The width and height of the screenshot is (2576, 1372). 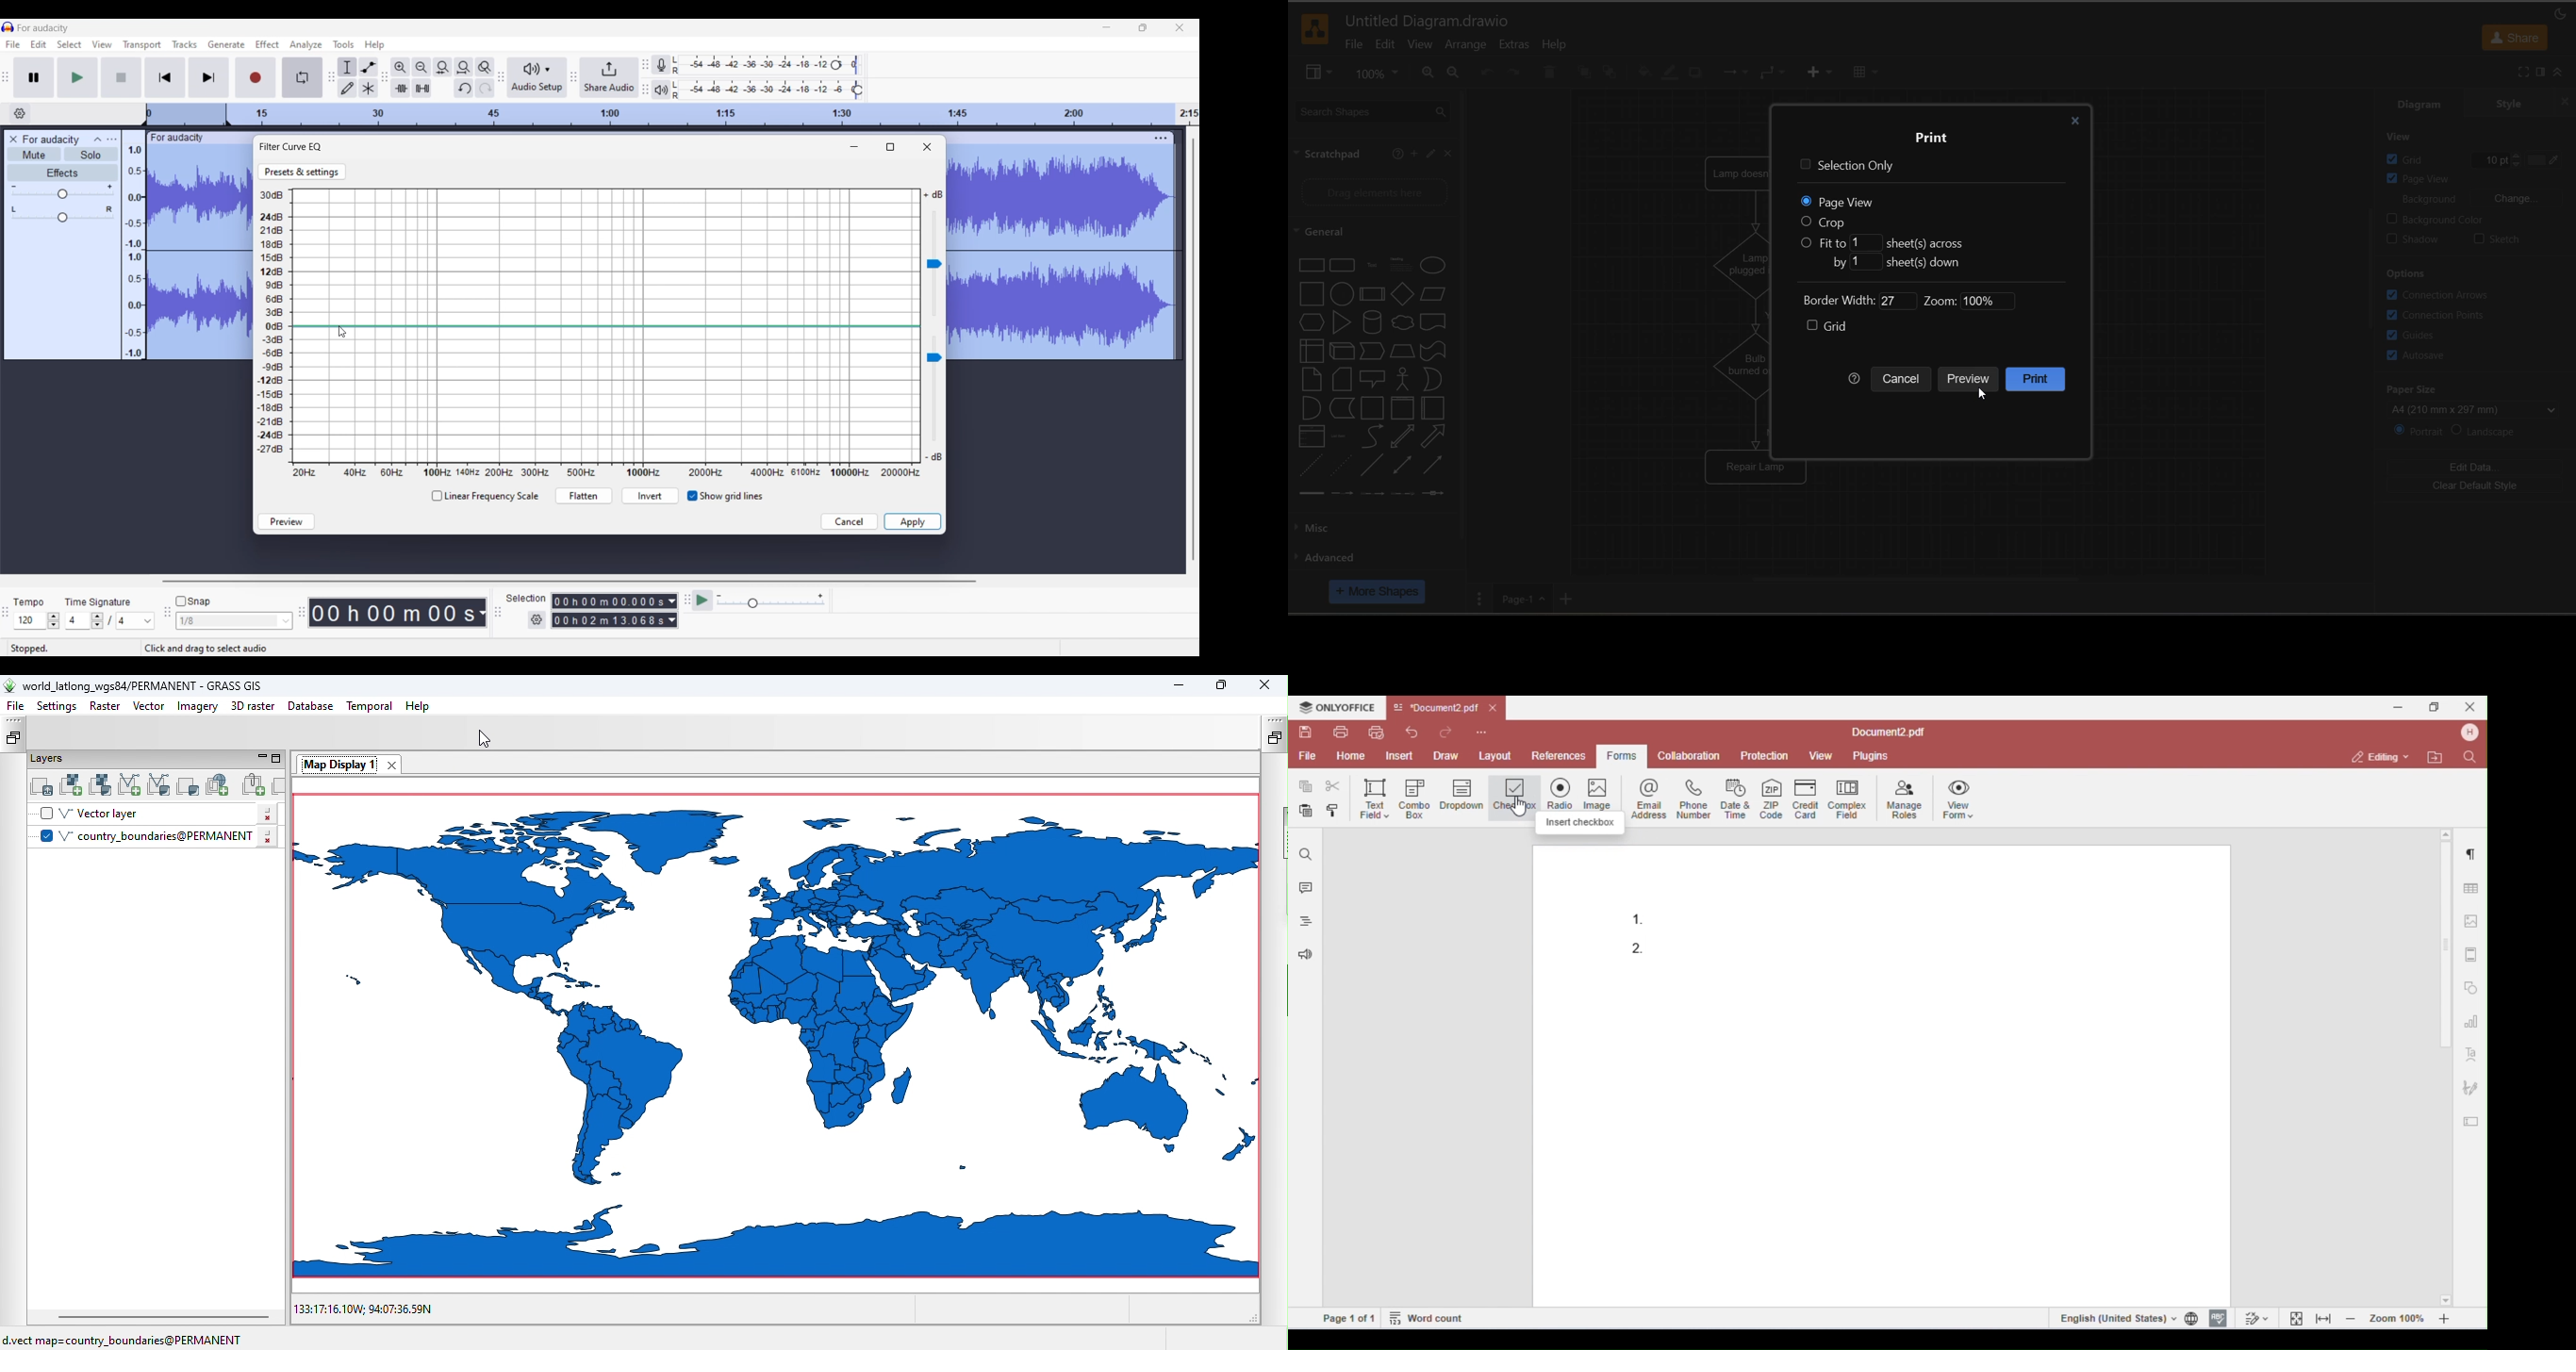 I want to click on grid, so click(x=1827, y=326).